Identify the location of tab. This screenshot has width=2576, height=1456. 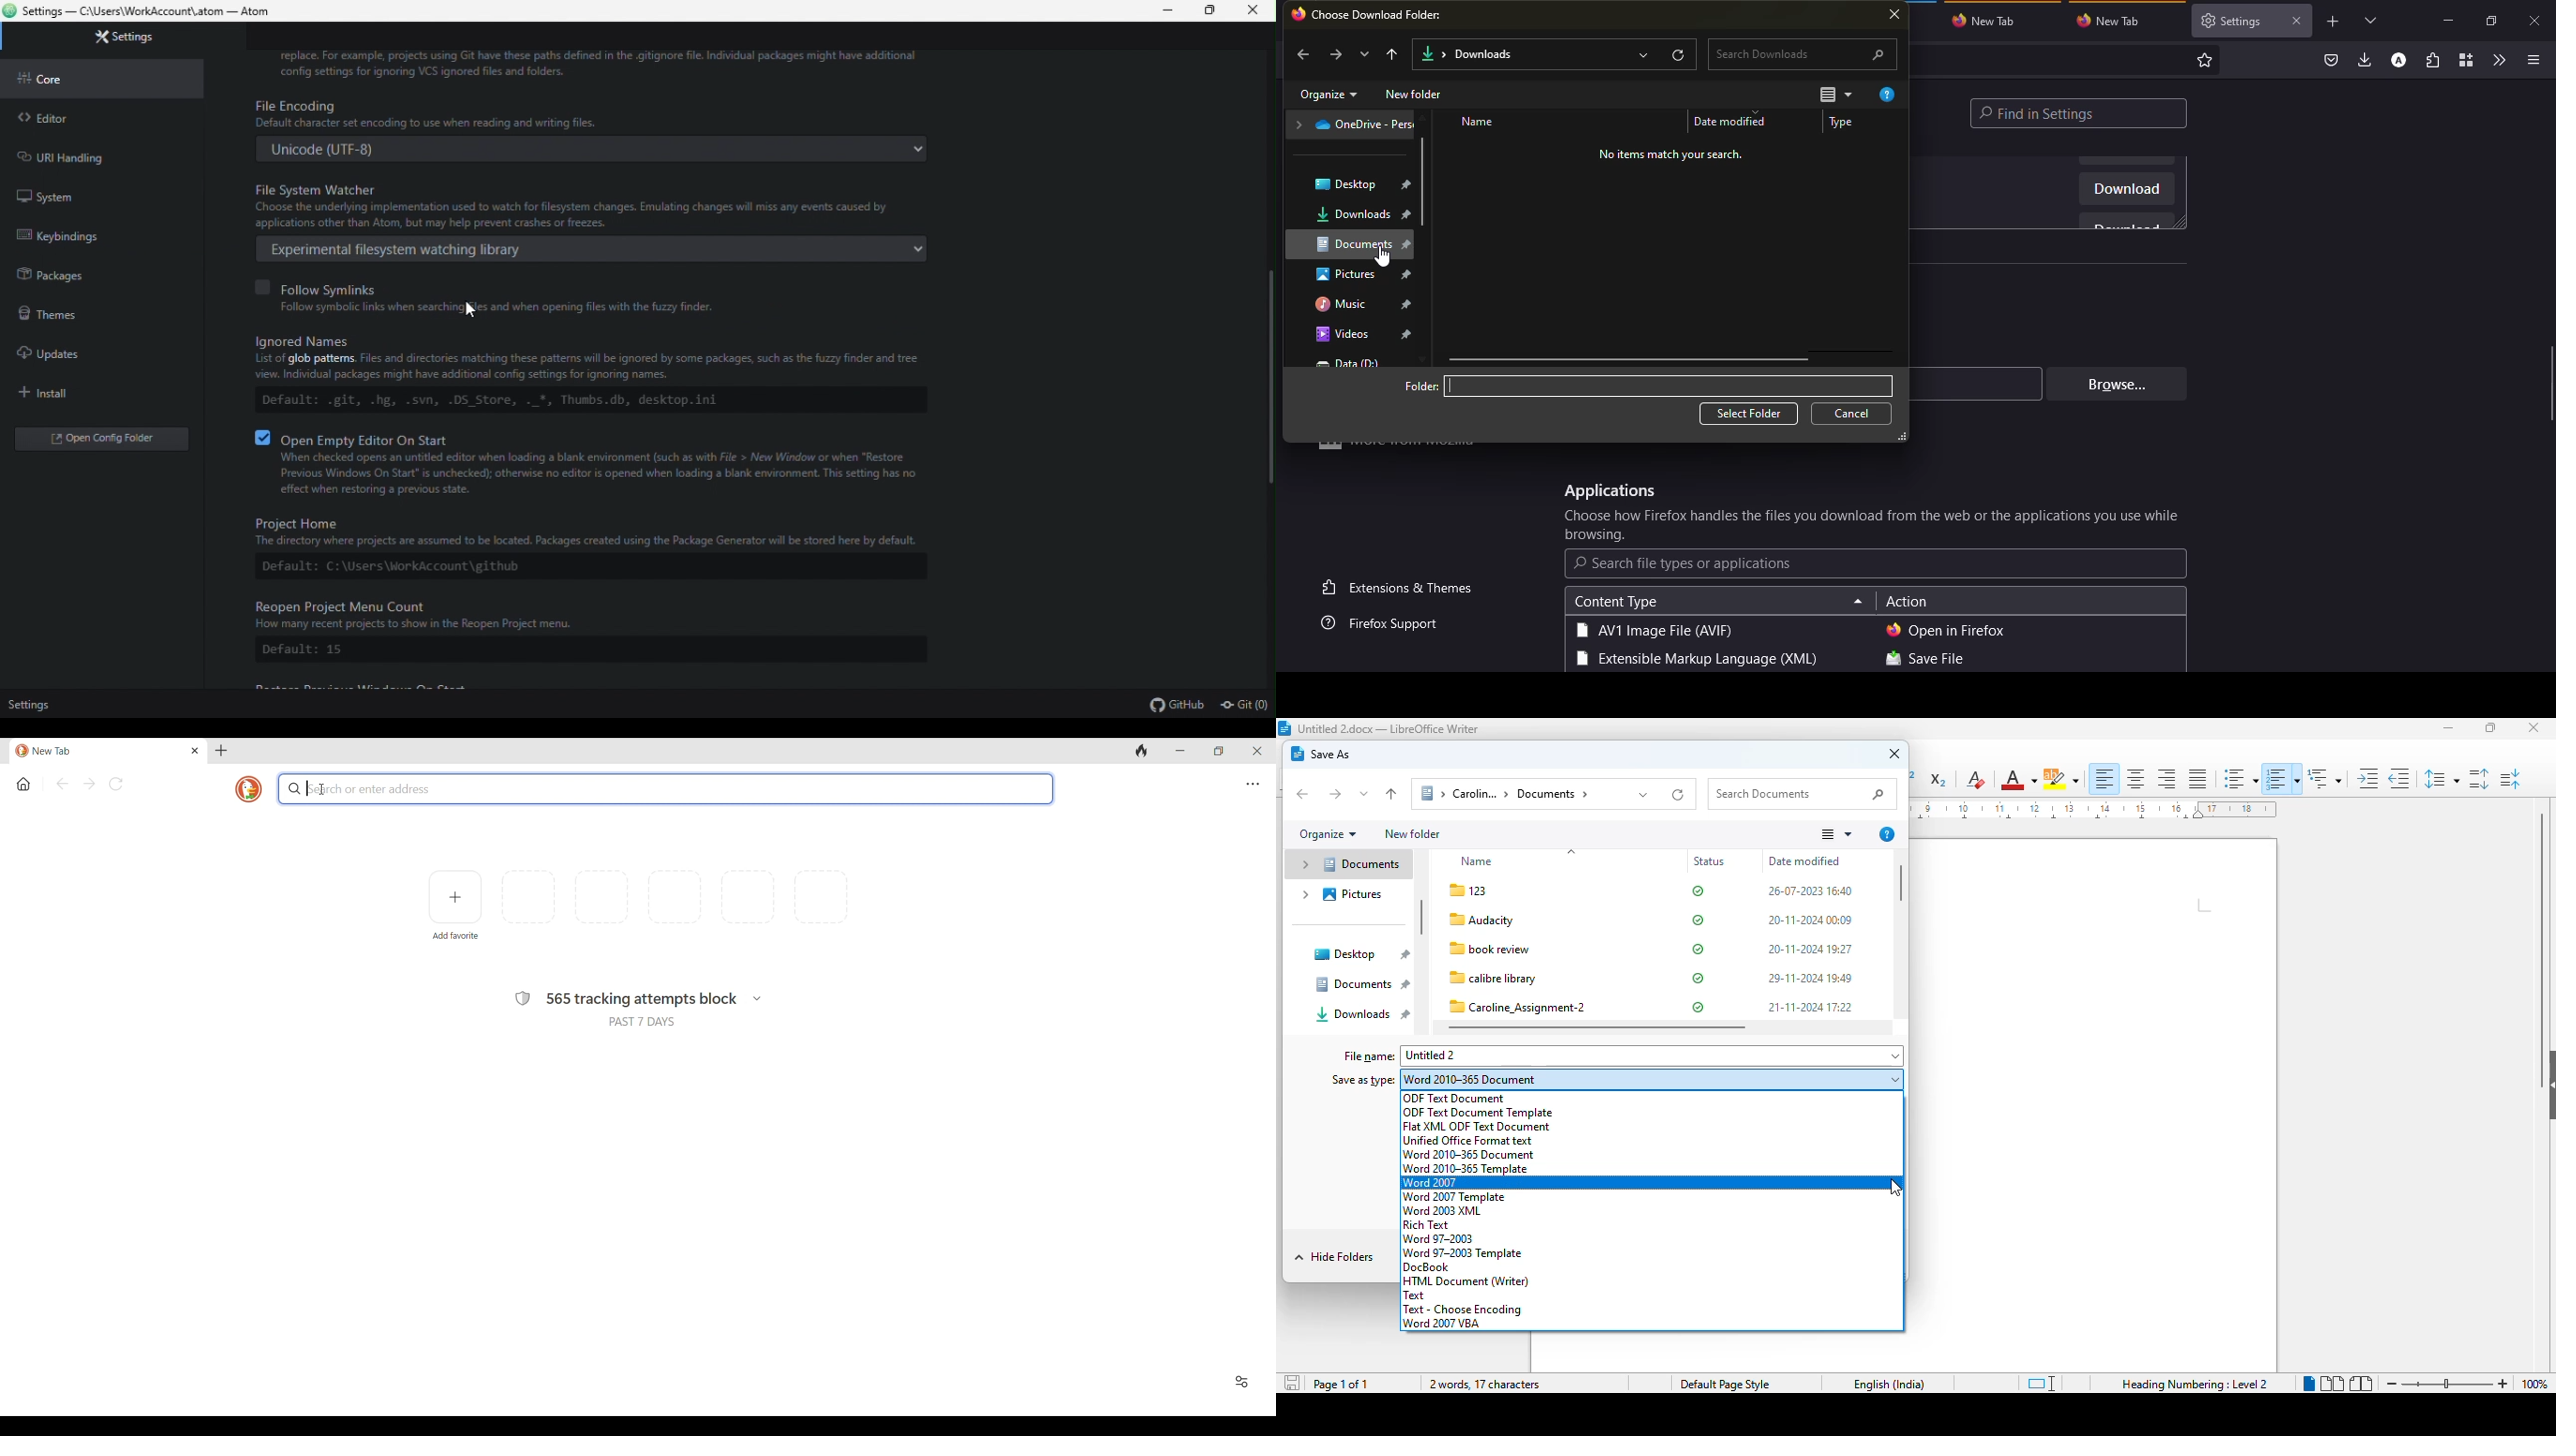
(1989, 20).